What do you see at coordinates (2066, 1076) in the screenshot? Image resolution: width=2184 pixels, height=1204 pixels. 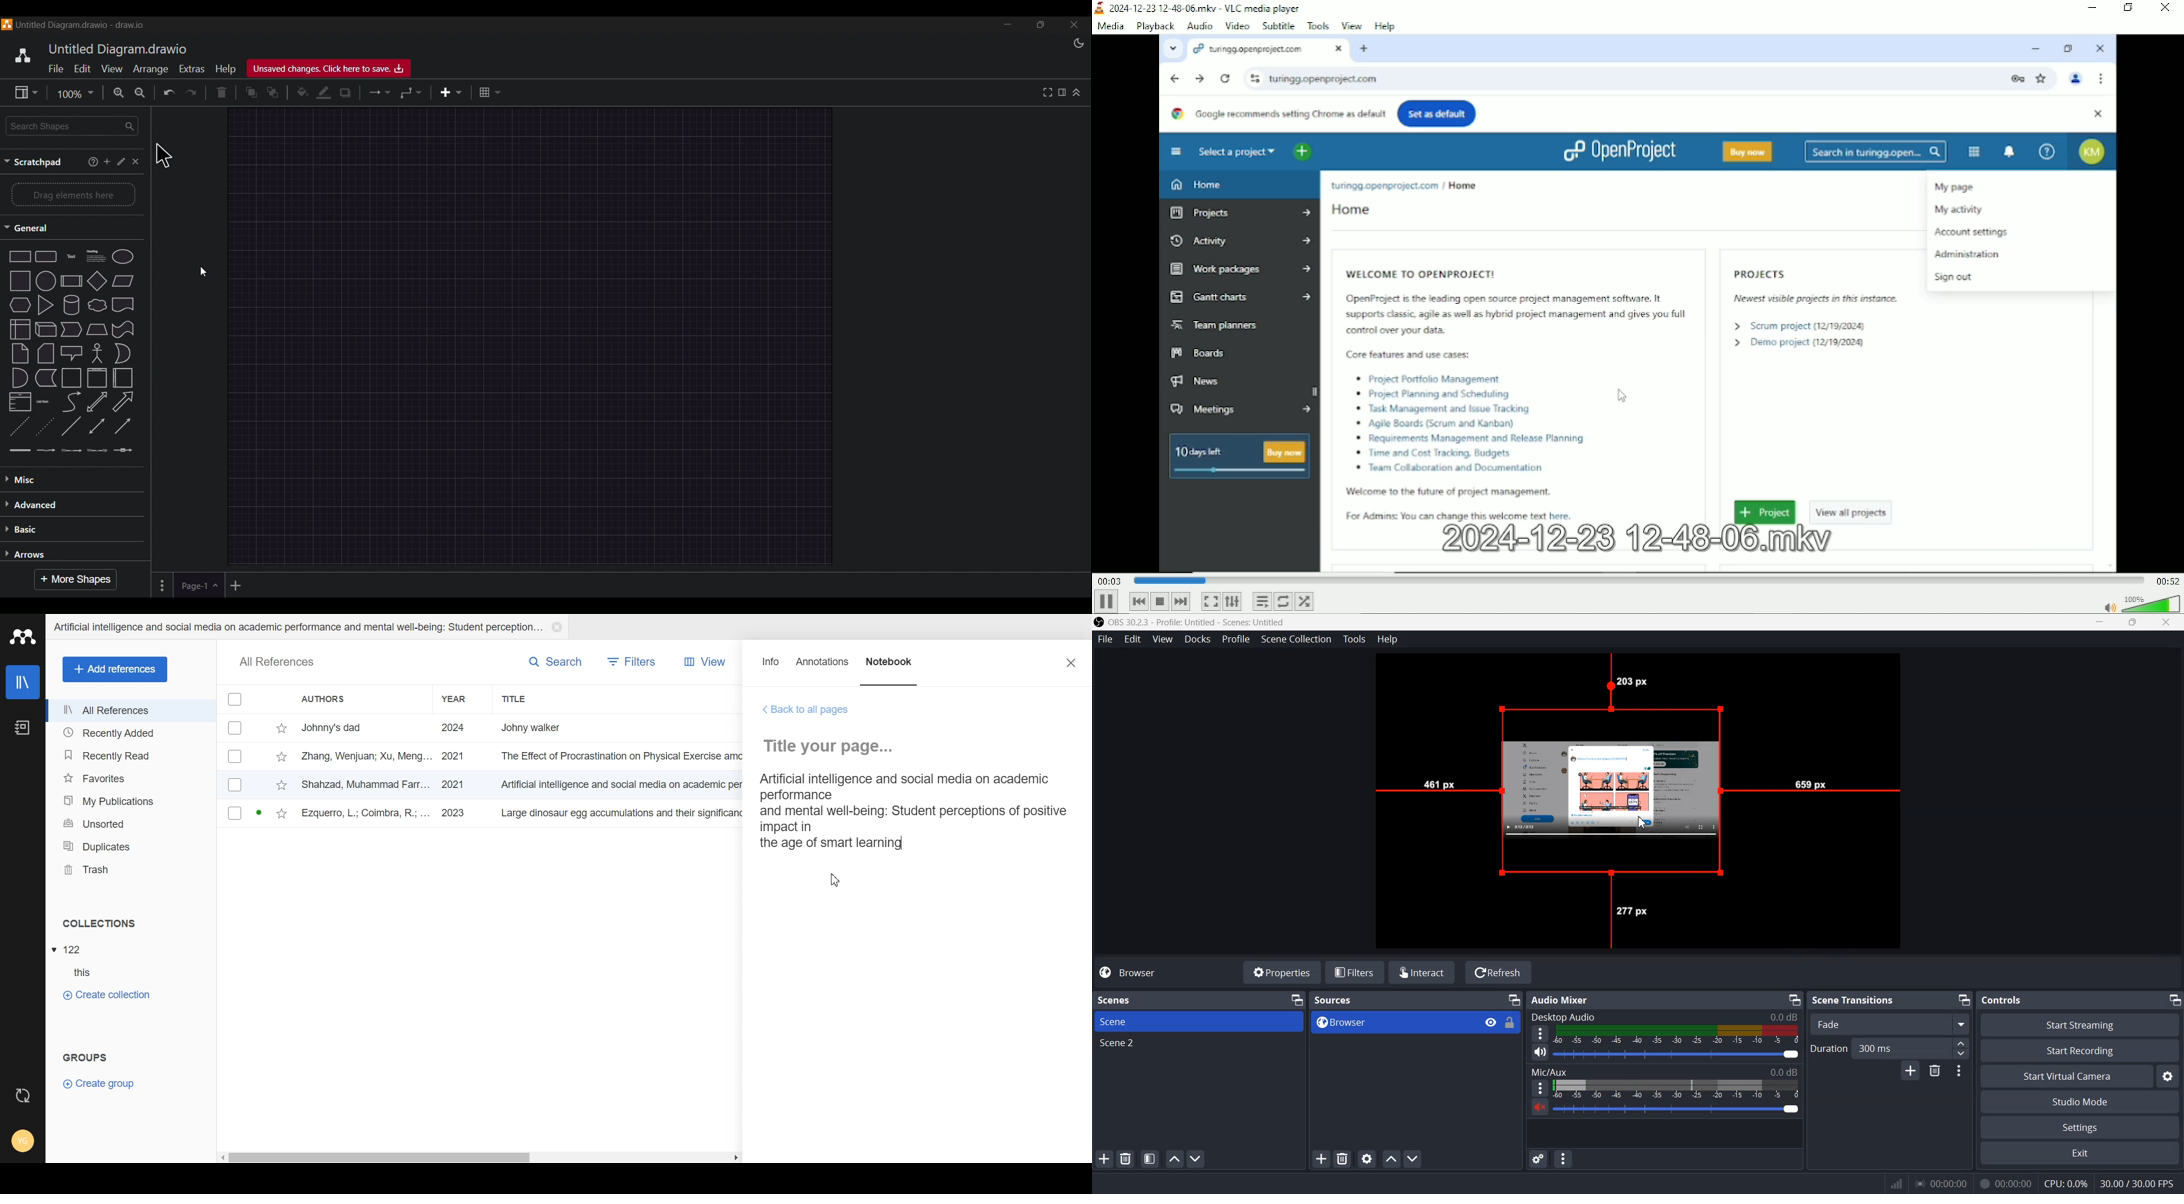 I see `Start virtual Camera` at bounding box center [2066, 1076].